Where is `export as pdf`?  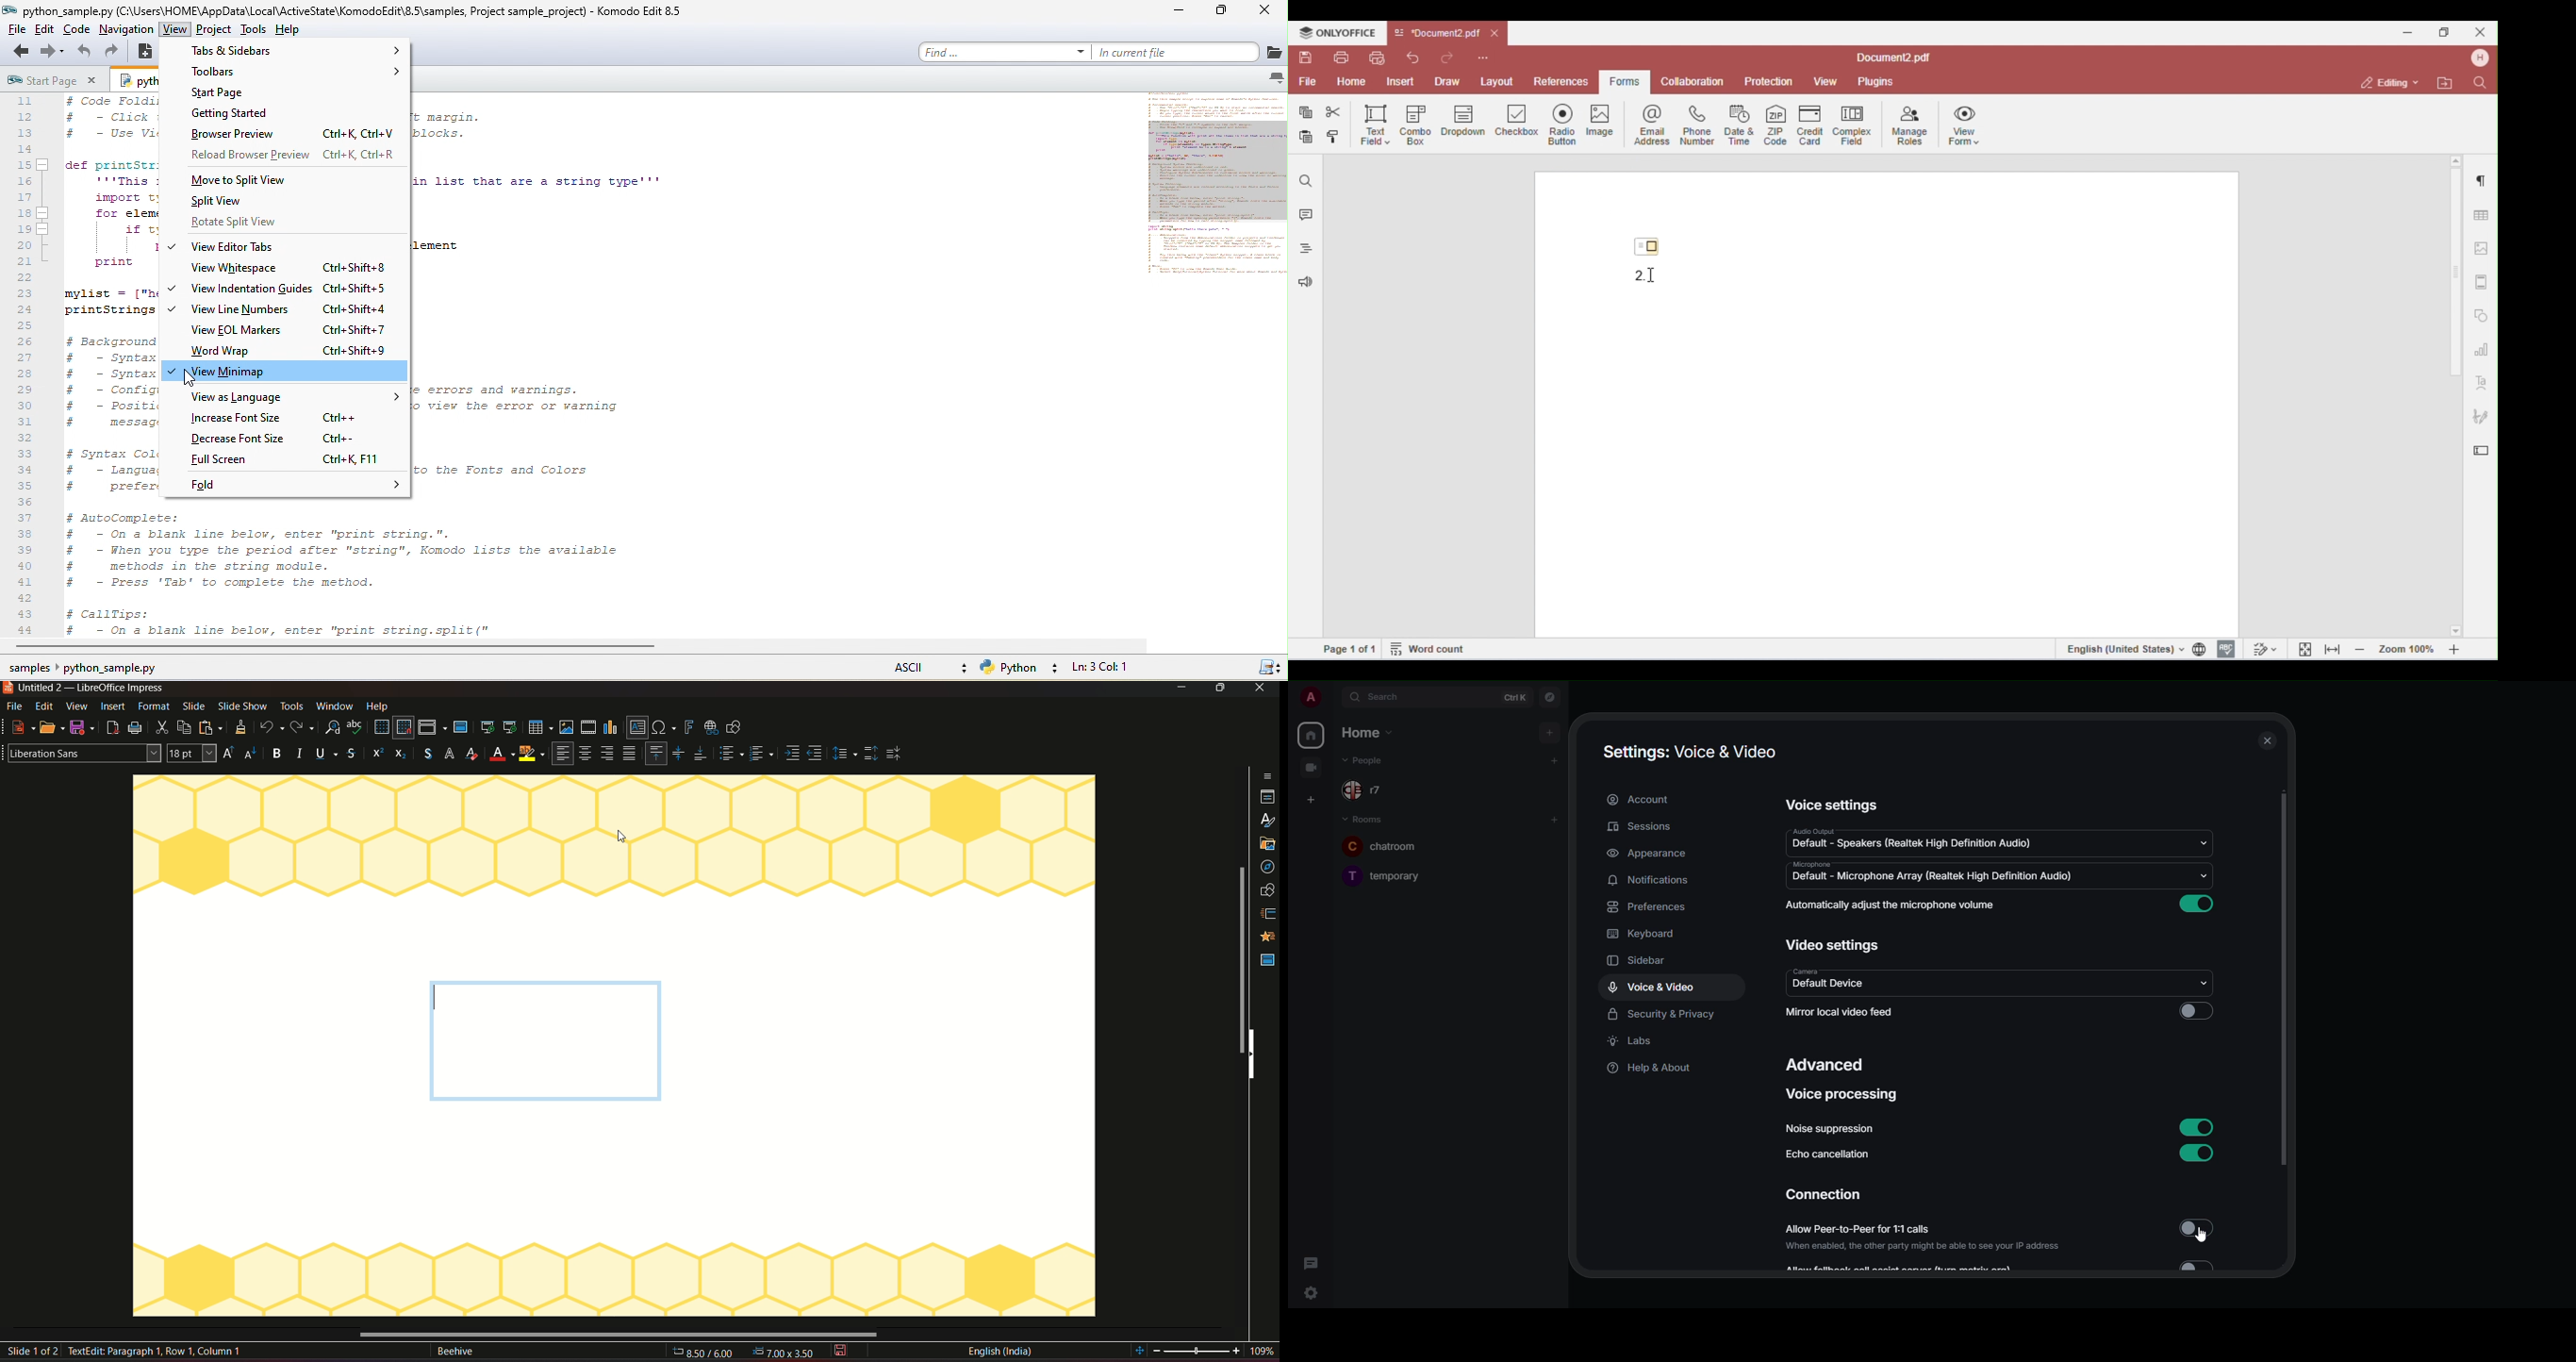
export as pdf is located at coordinates (111, 728).